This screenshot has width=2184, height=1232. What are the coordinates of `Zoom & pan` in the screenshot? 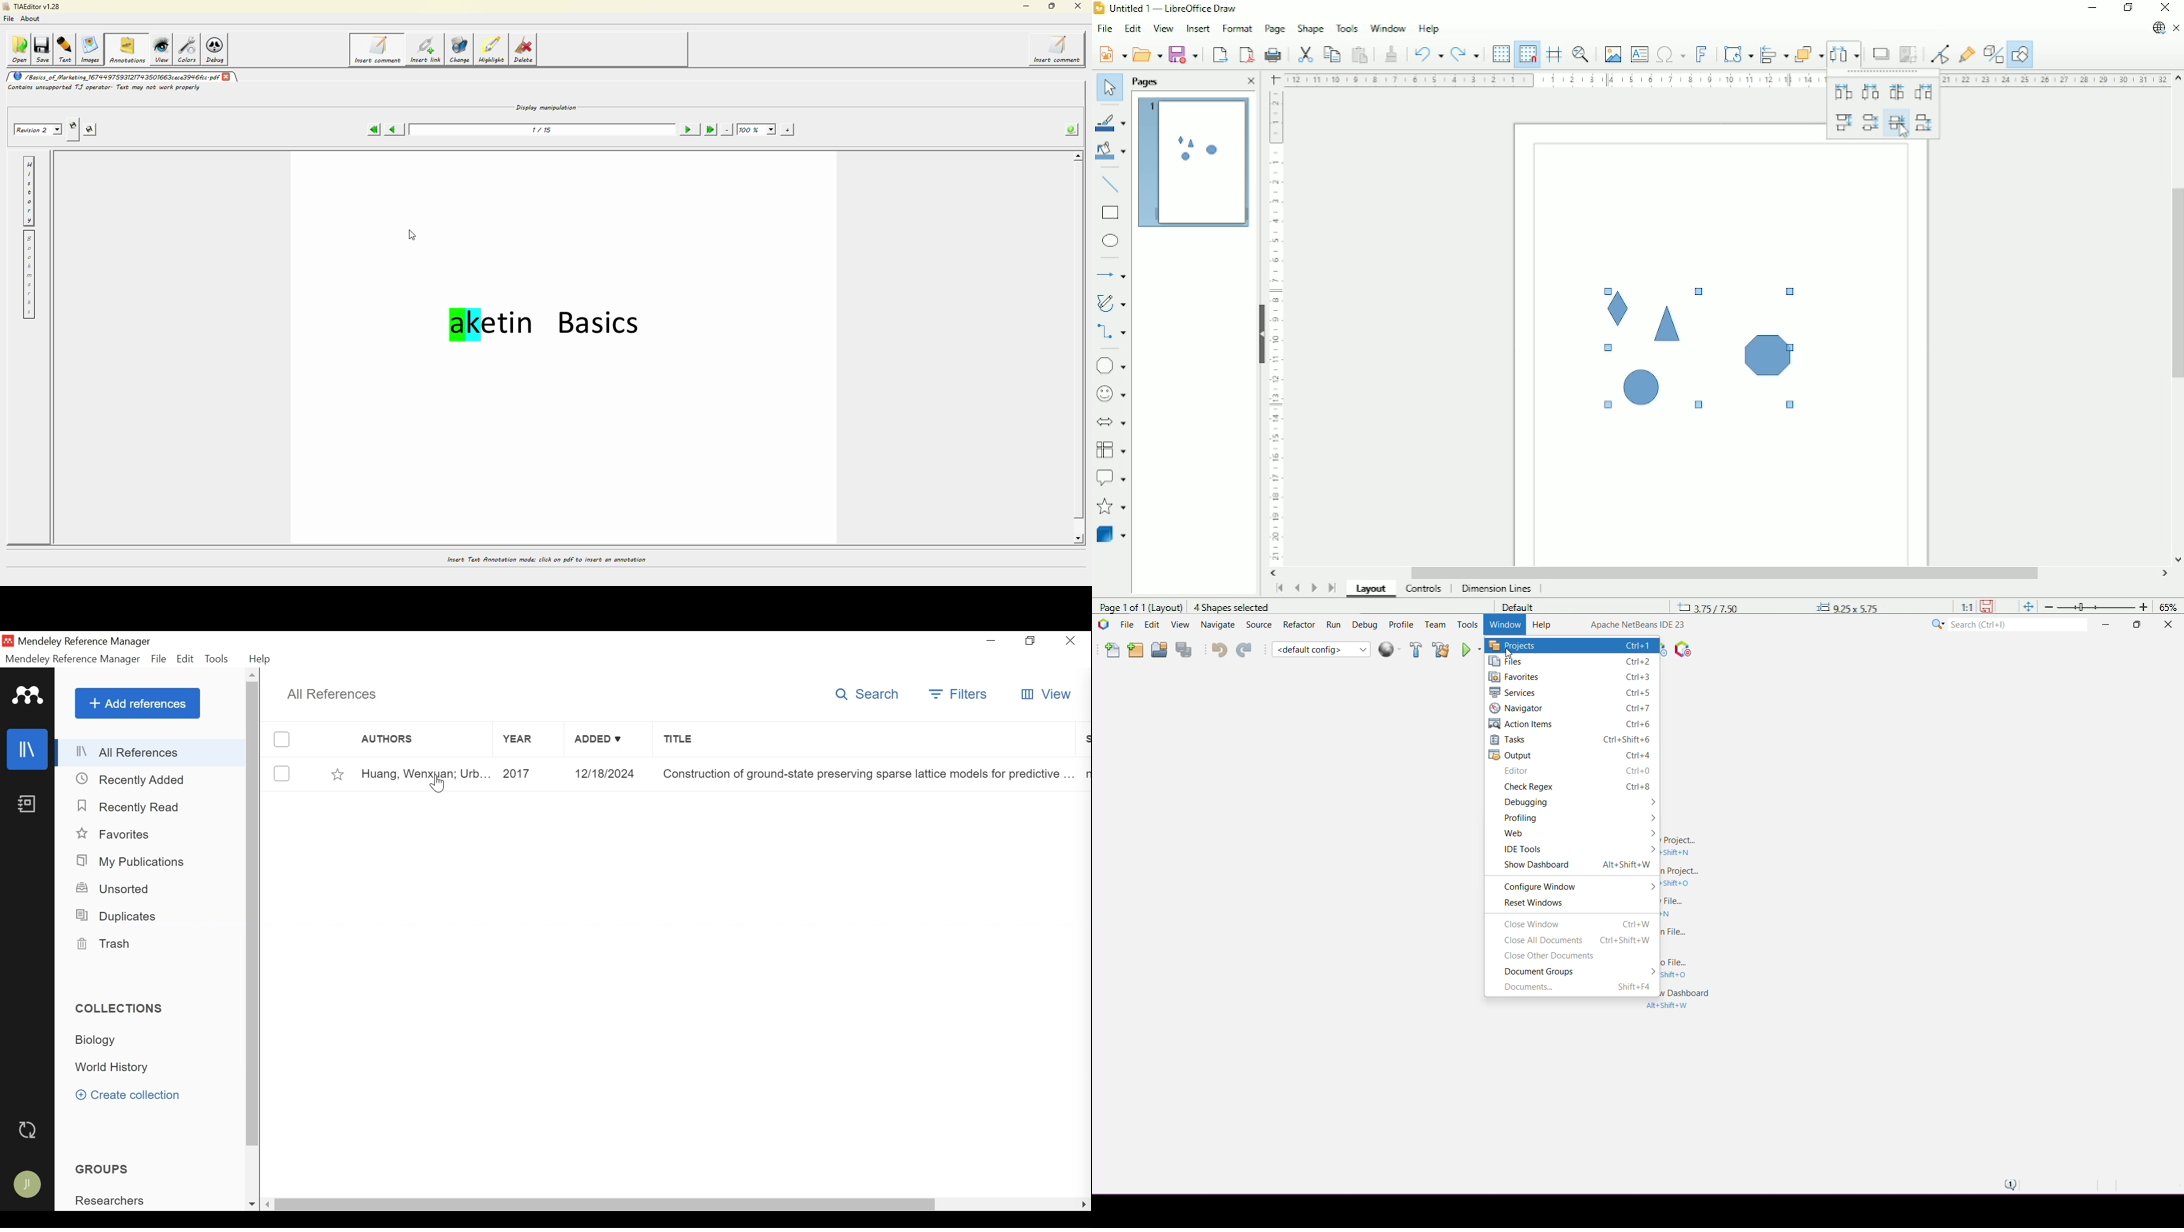 It's located at (1581, 54).